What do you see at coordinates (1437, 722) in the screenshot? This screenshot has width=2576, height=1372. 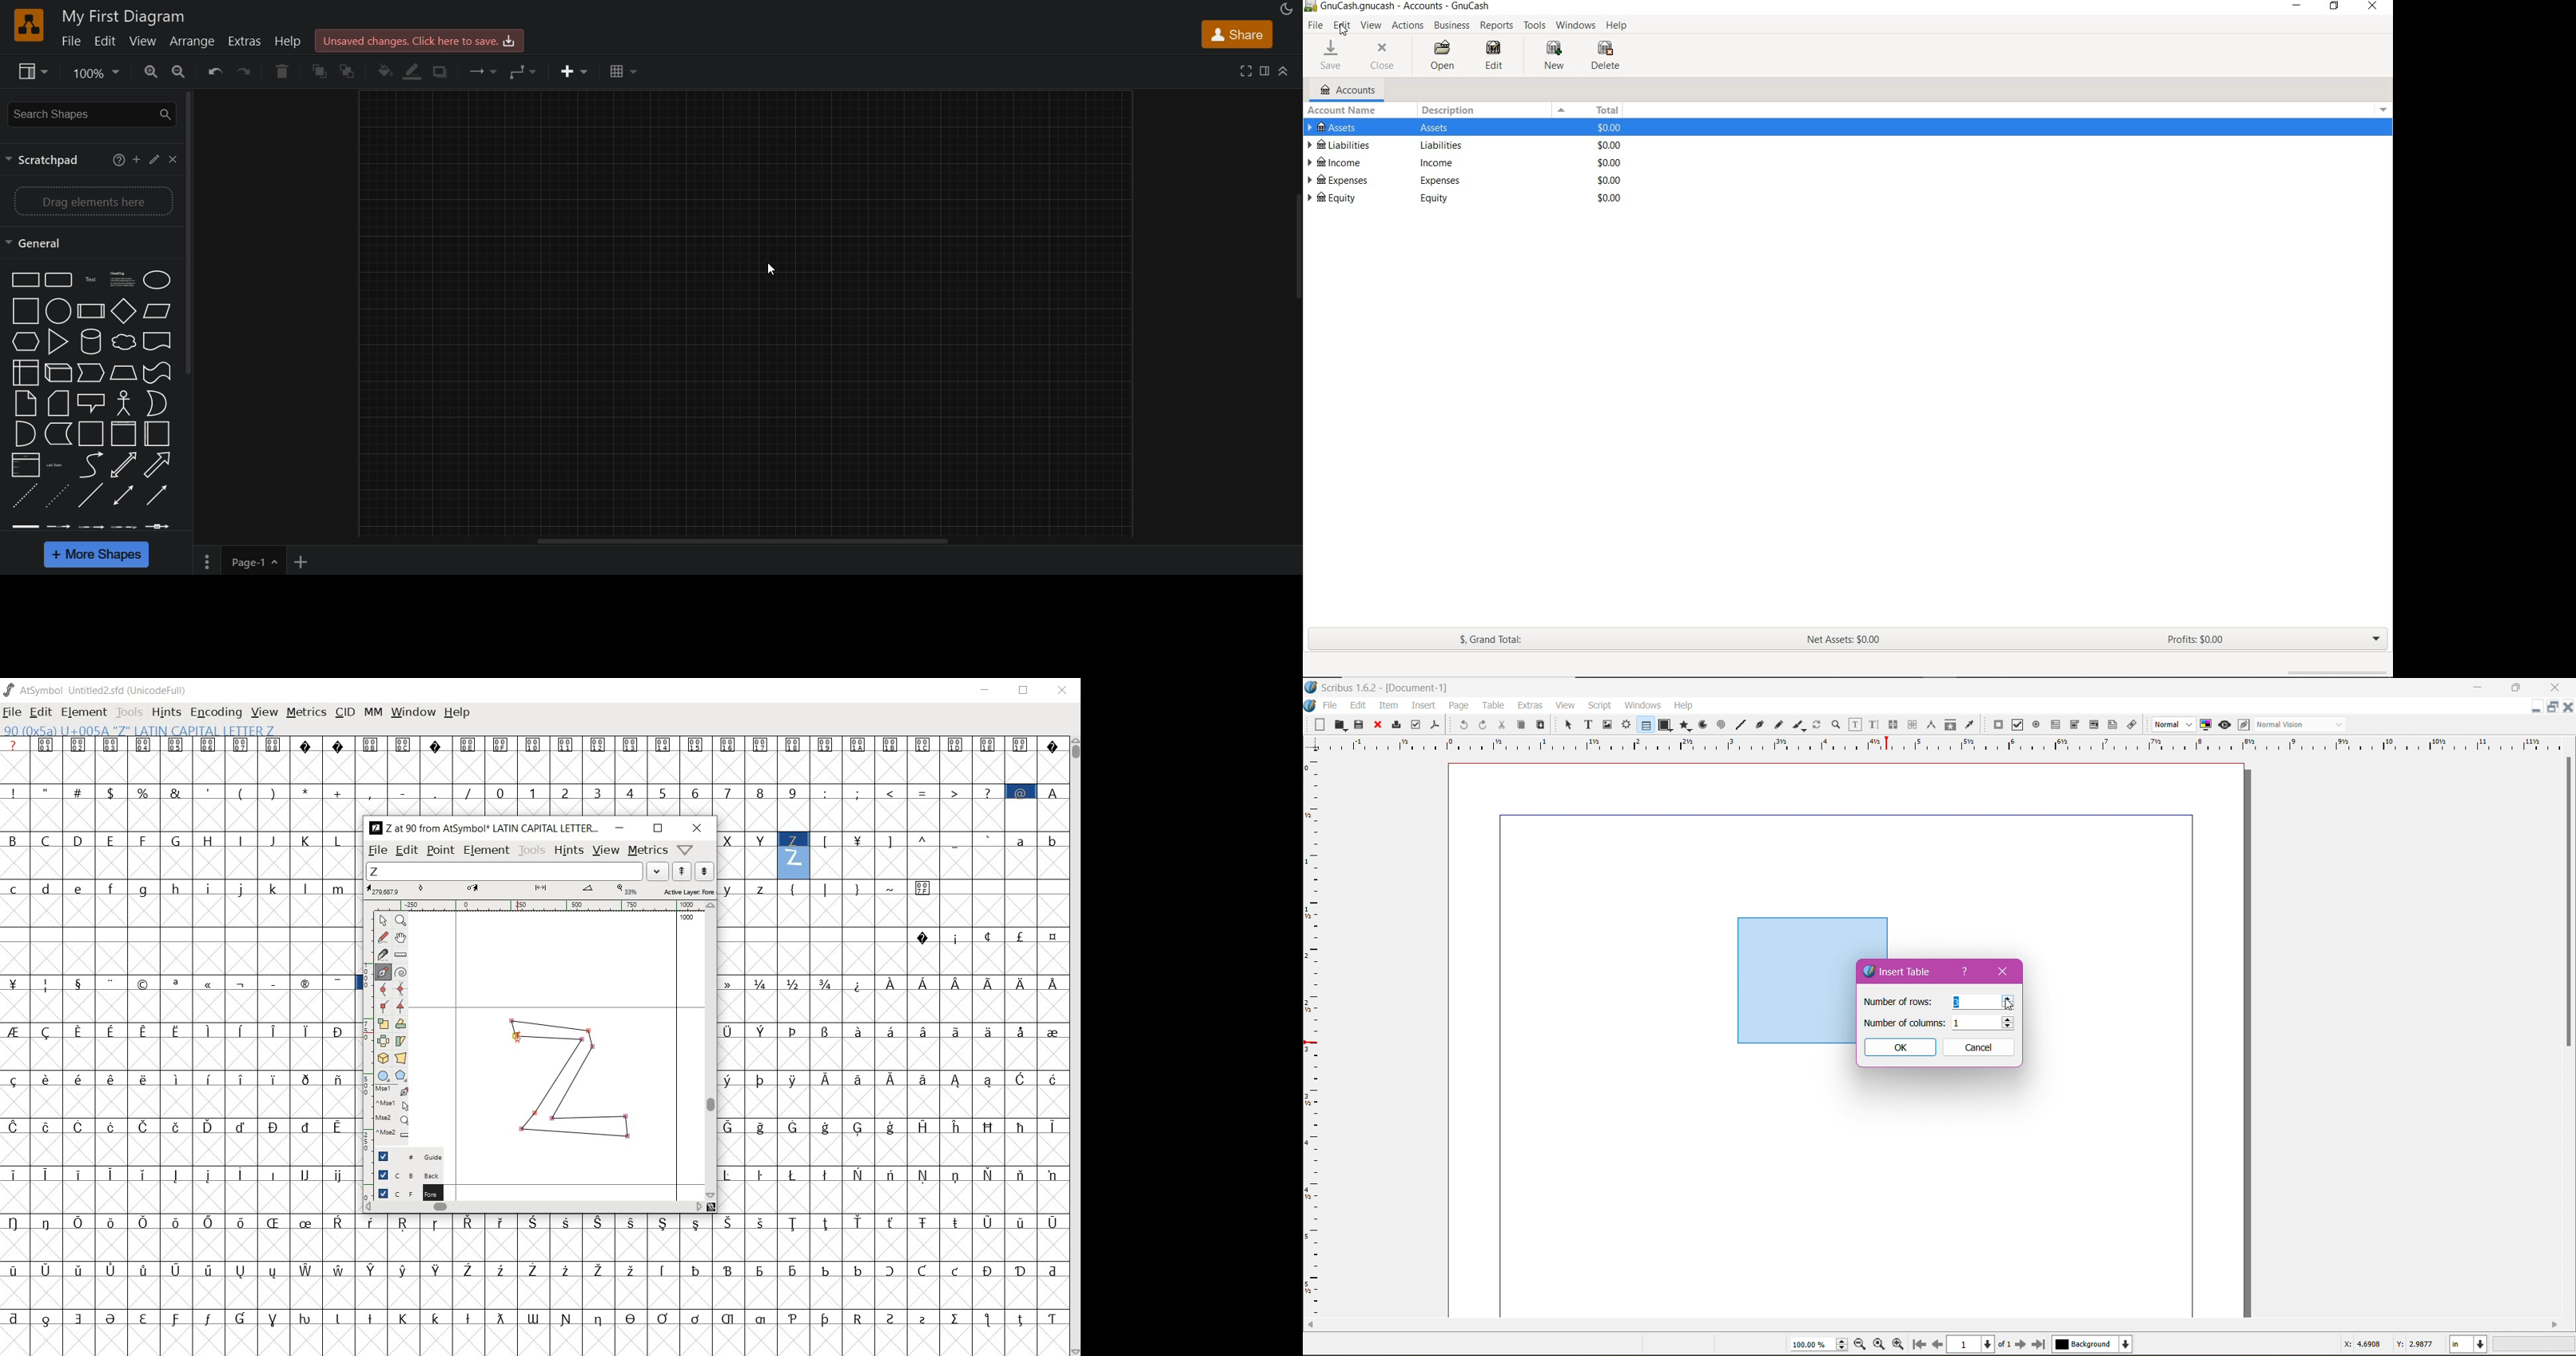 I see `Save as PDF` at bounding box center [1437, 722].